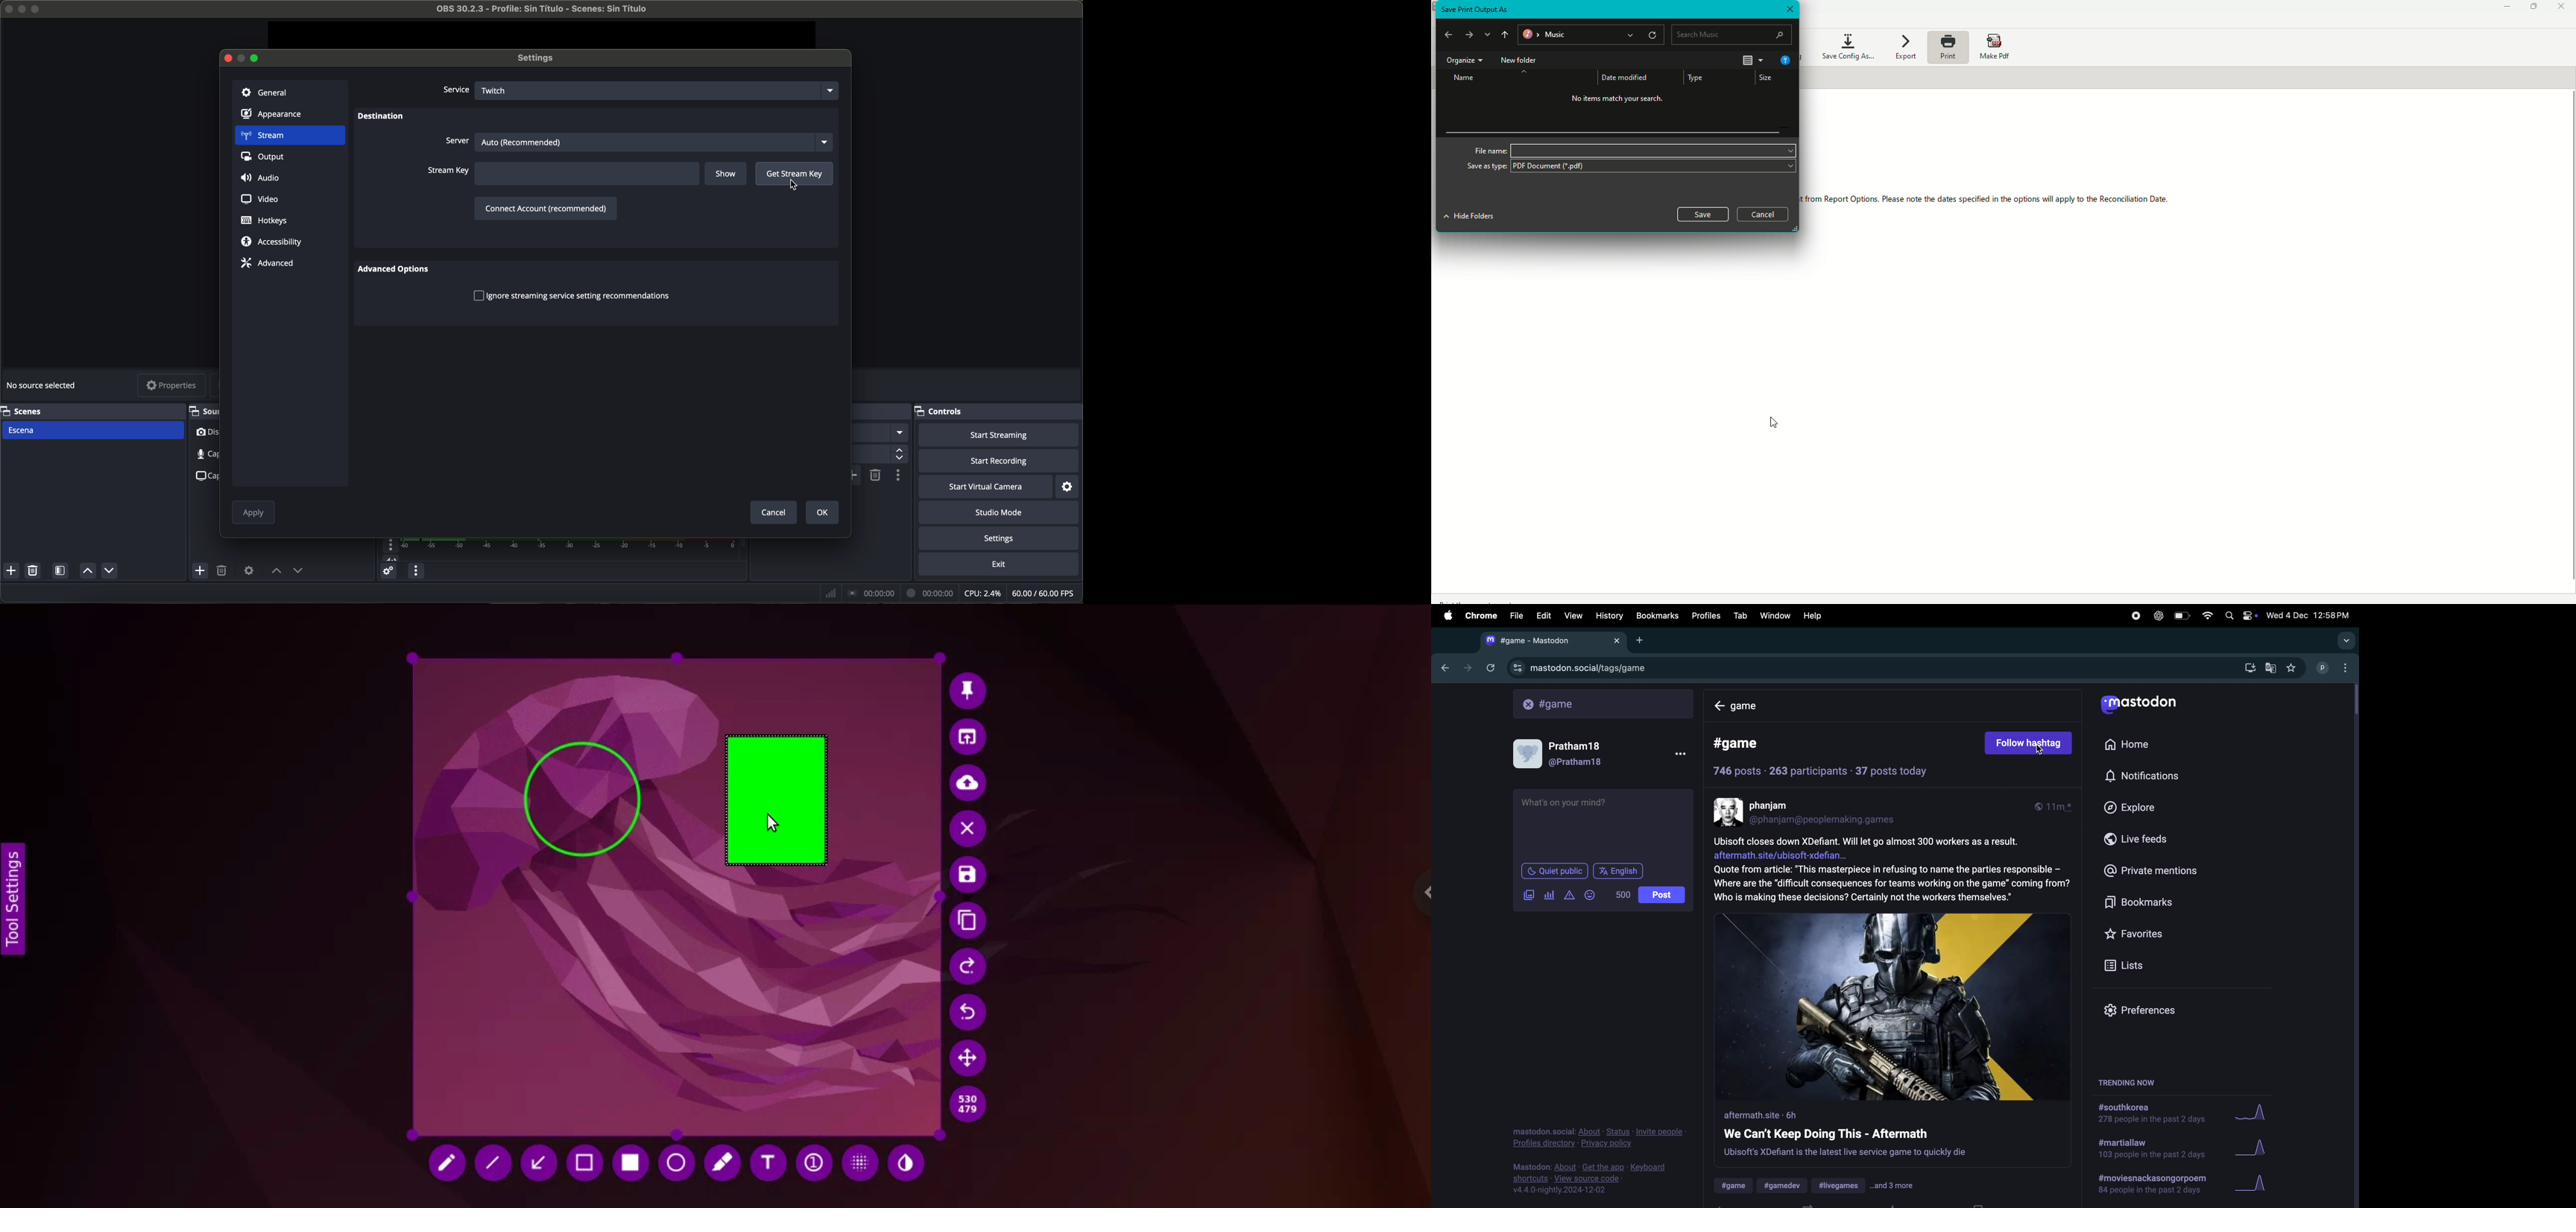 The image size is (2576, 1232). Describe the element at coordinates (86, 572) in the screenshot. I see `move source up` at that location.